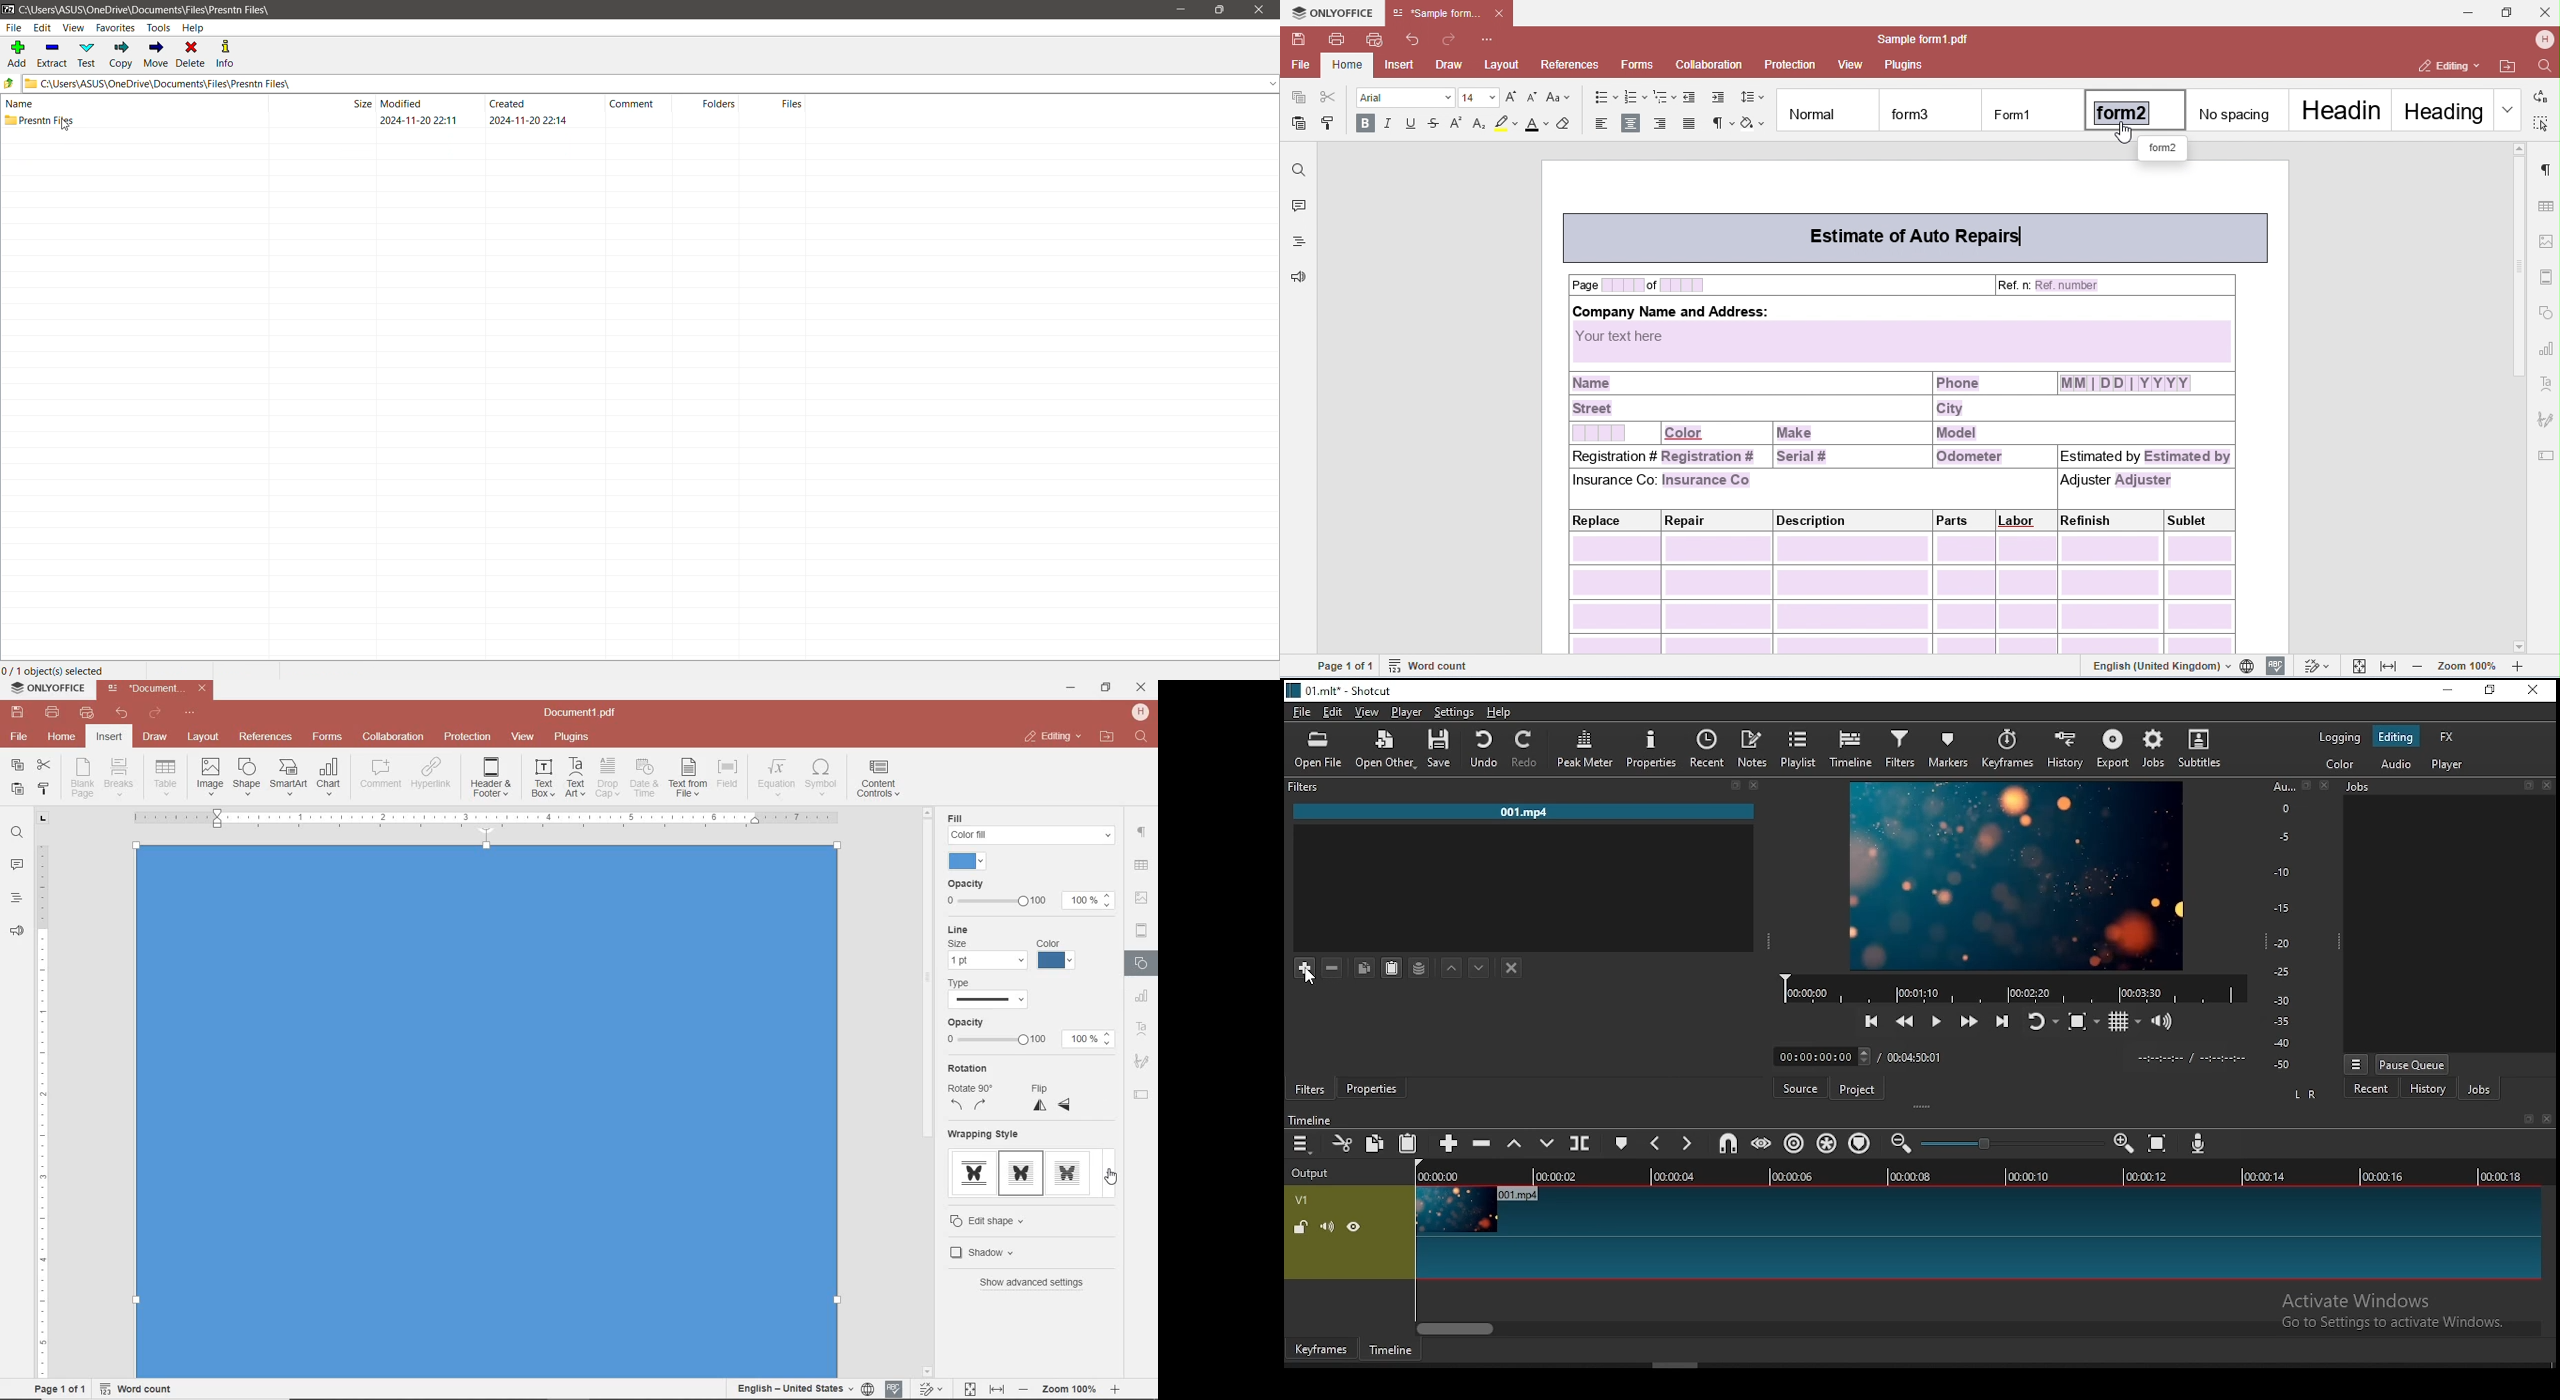  What do you see at coordinates (1516, 967) in the screenshot?
I see `deselect the filter` at bounding box center [1516, 967].